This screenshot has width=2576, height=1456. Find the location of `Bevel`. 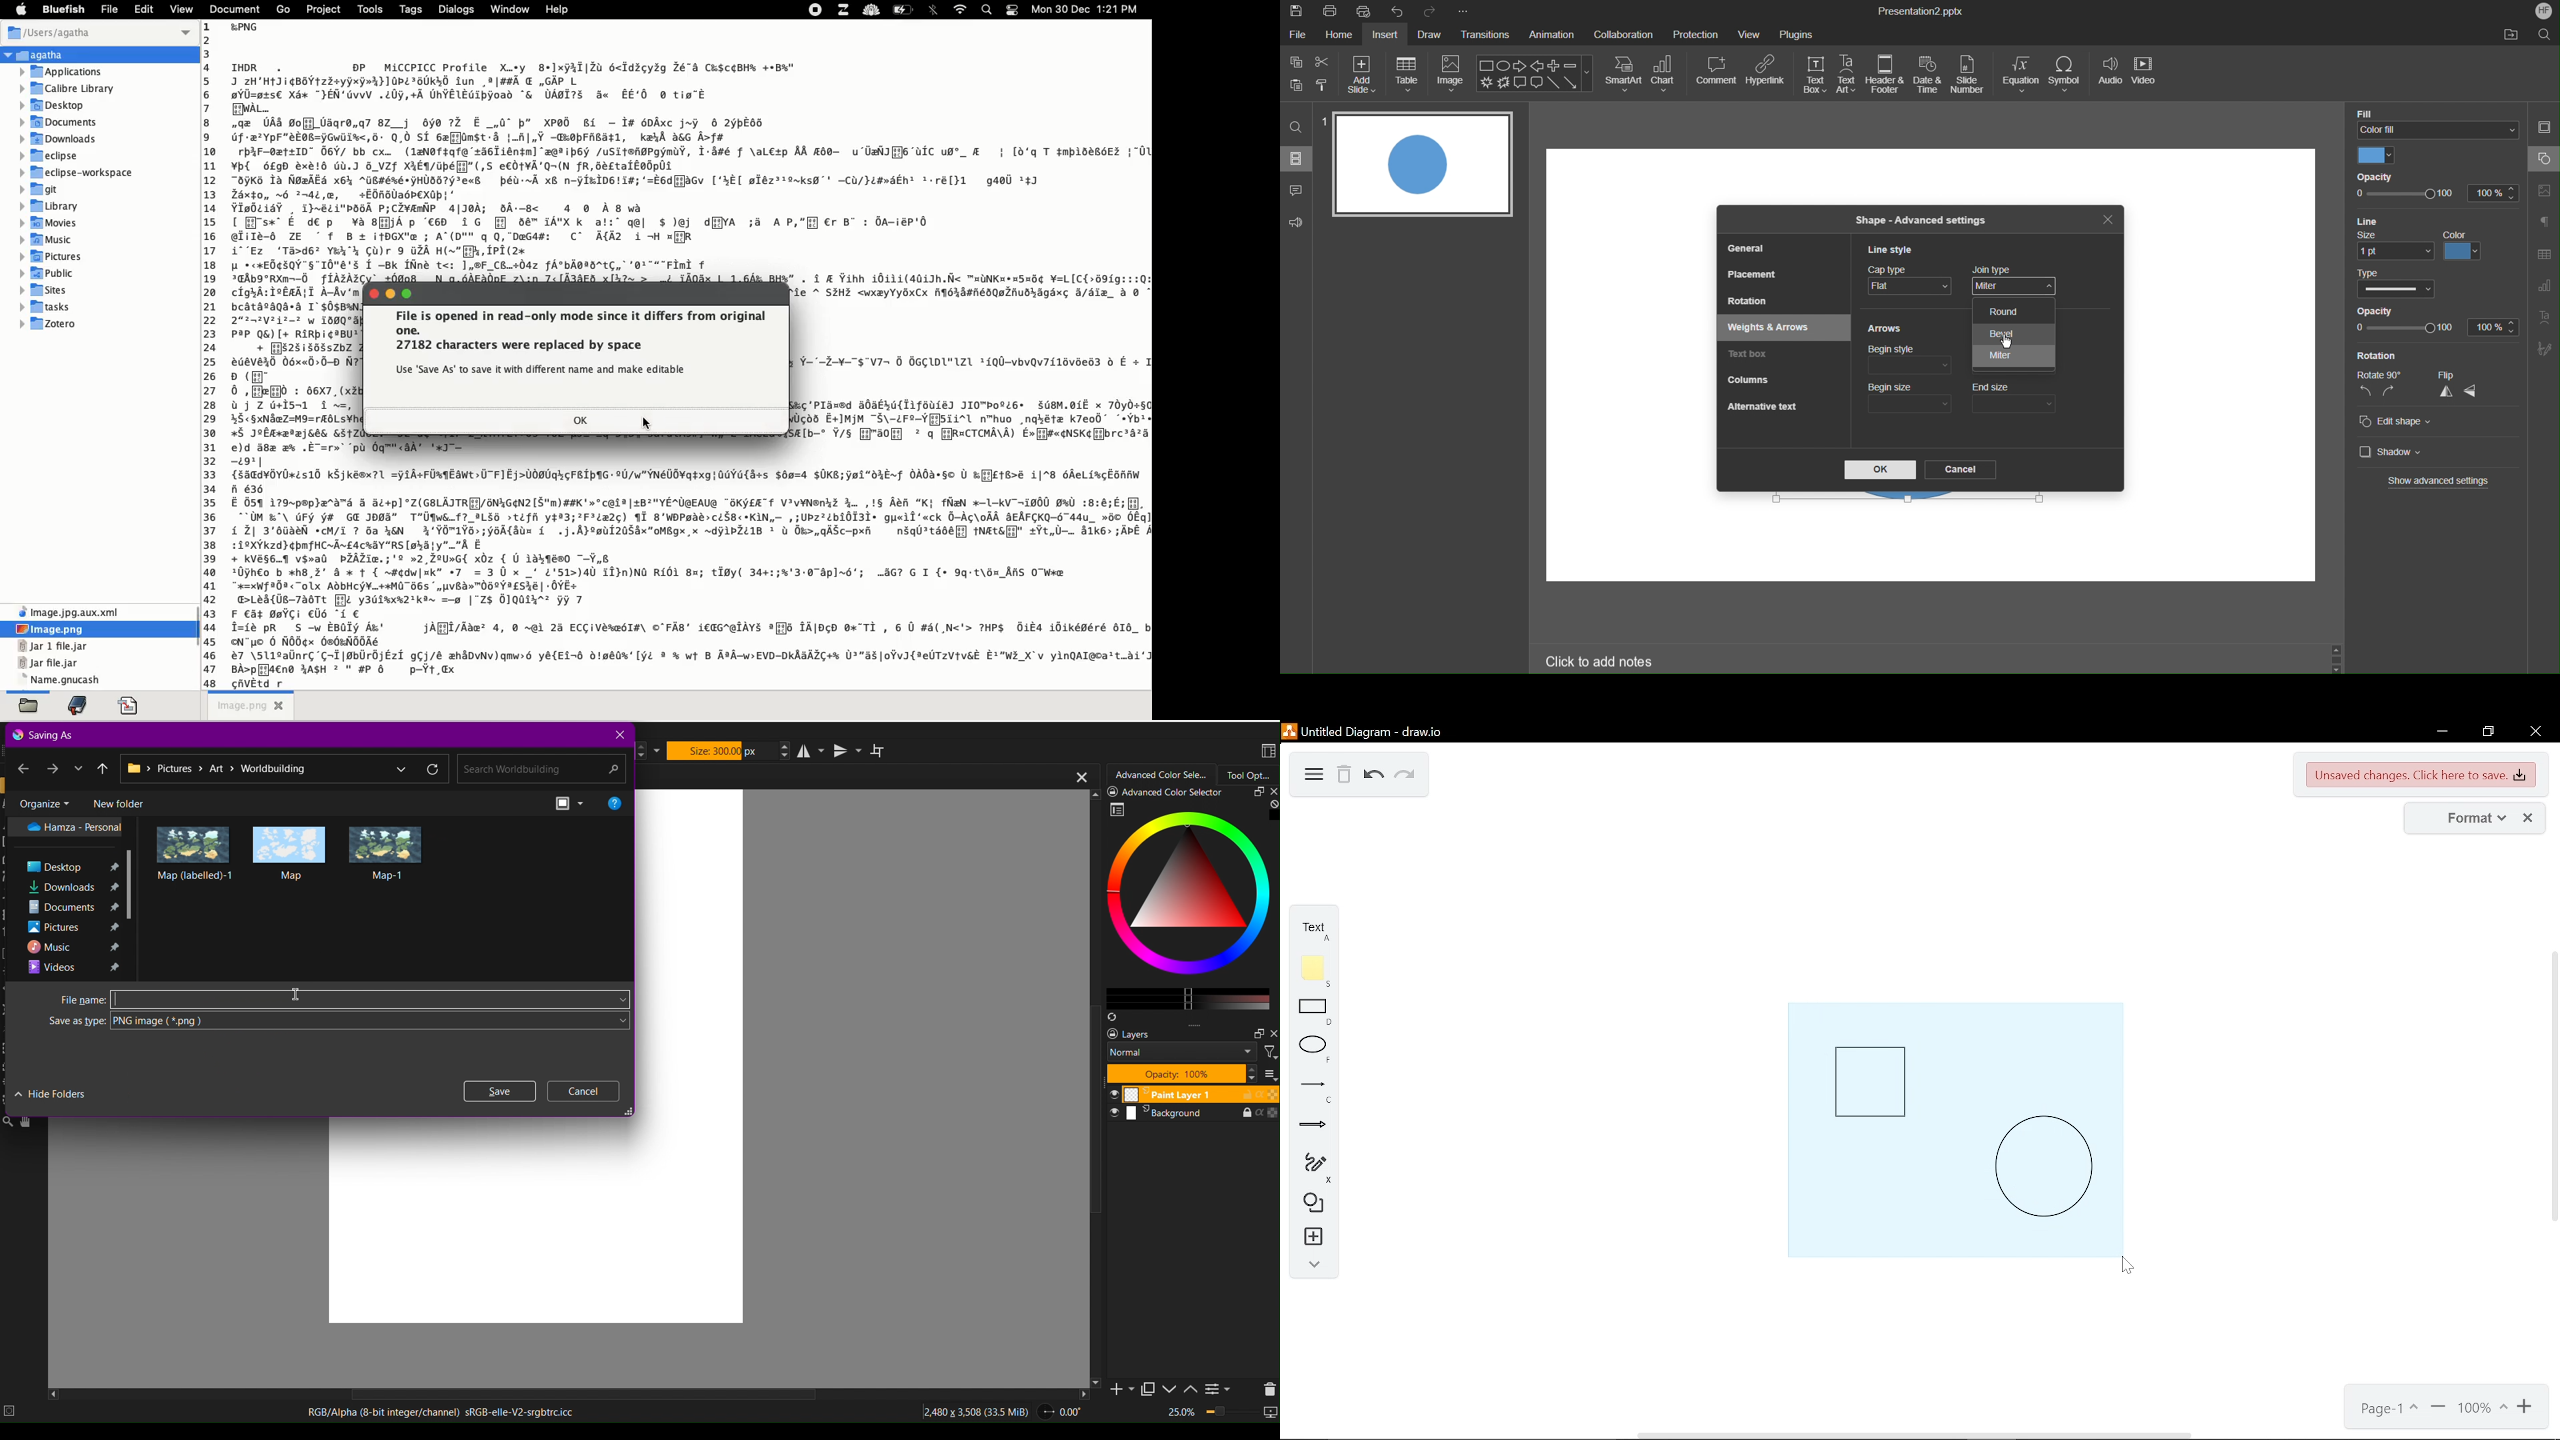

Bevel is located at coordinates (2013, 333).